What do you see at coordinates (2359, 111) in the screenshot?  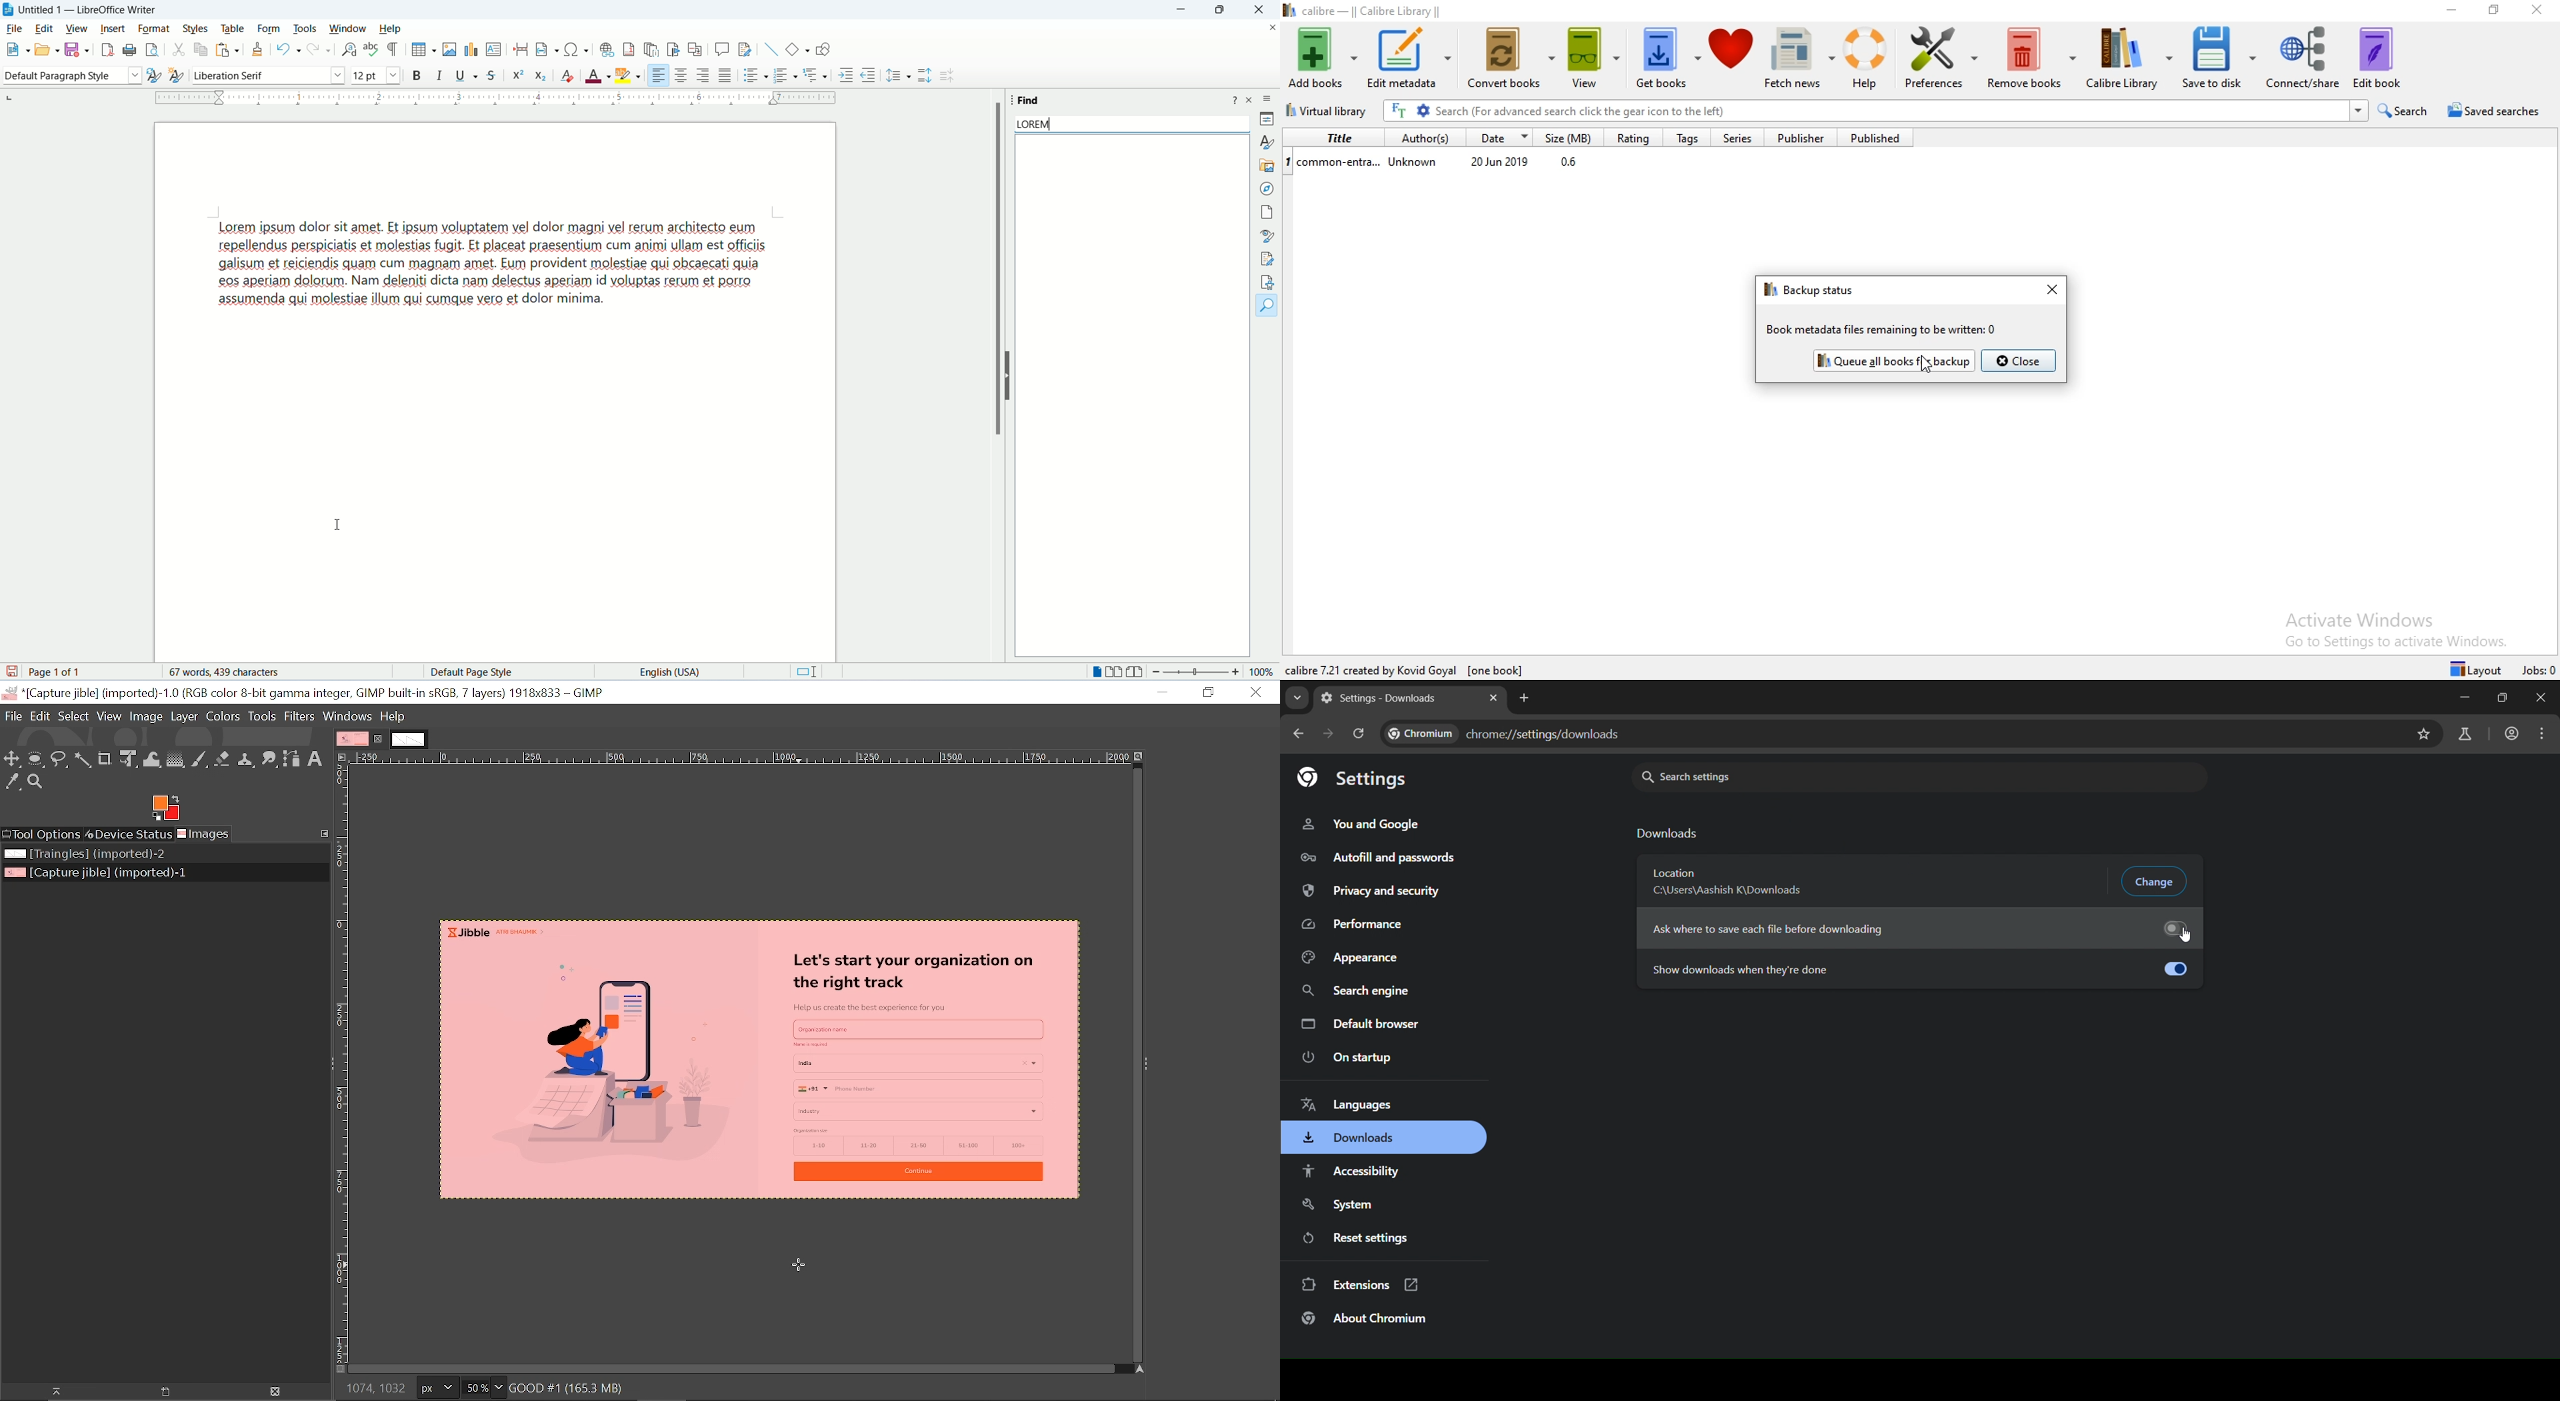 I see `search history` at bounding box center [2359, 111].